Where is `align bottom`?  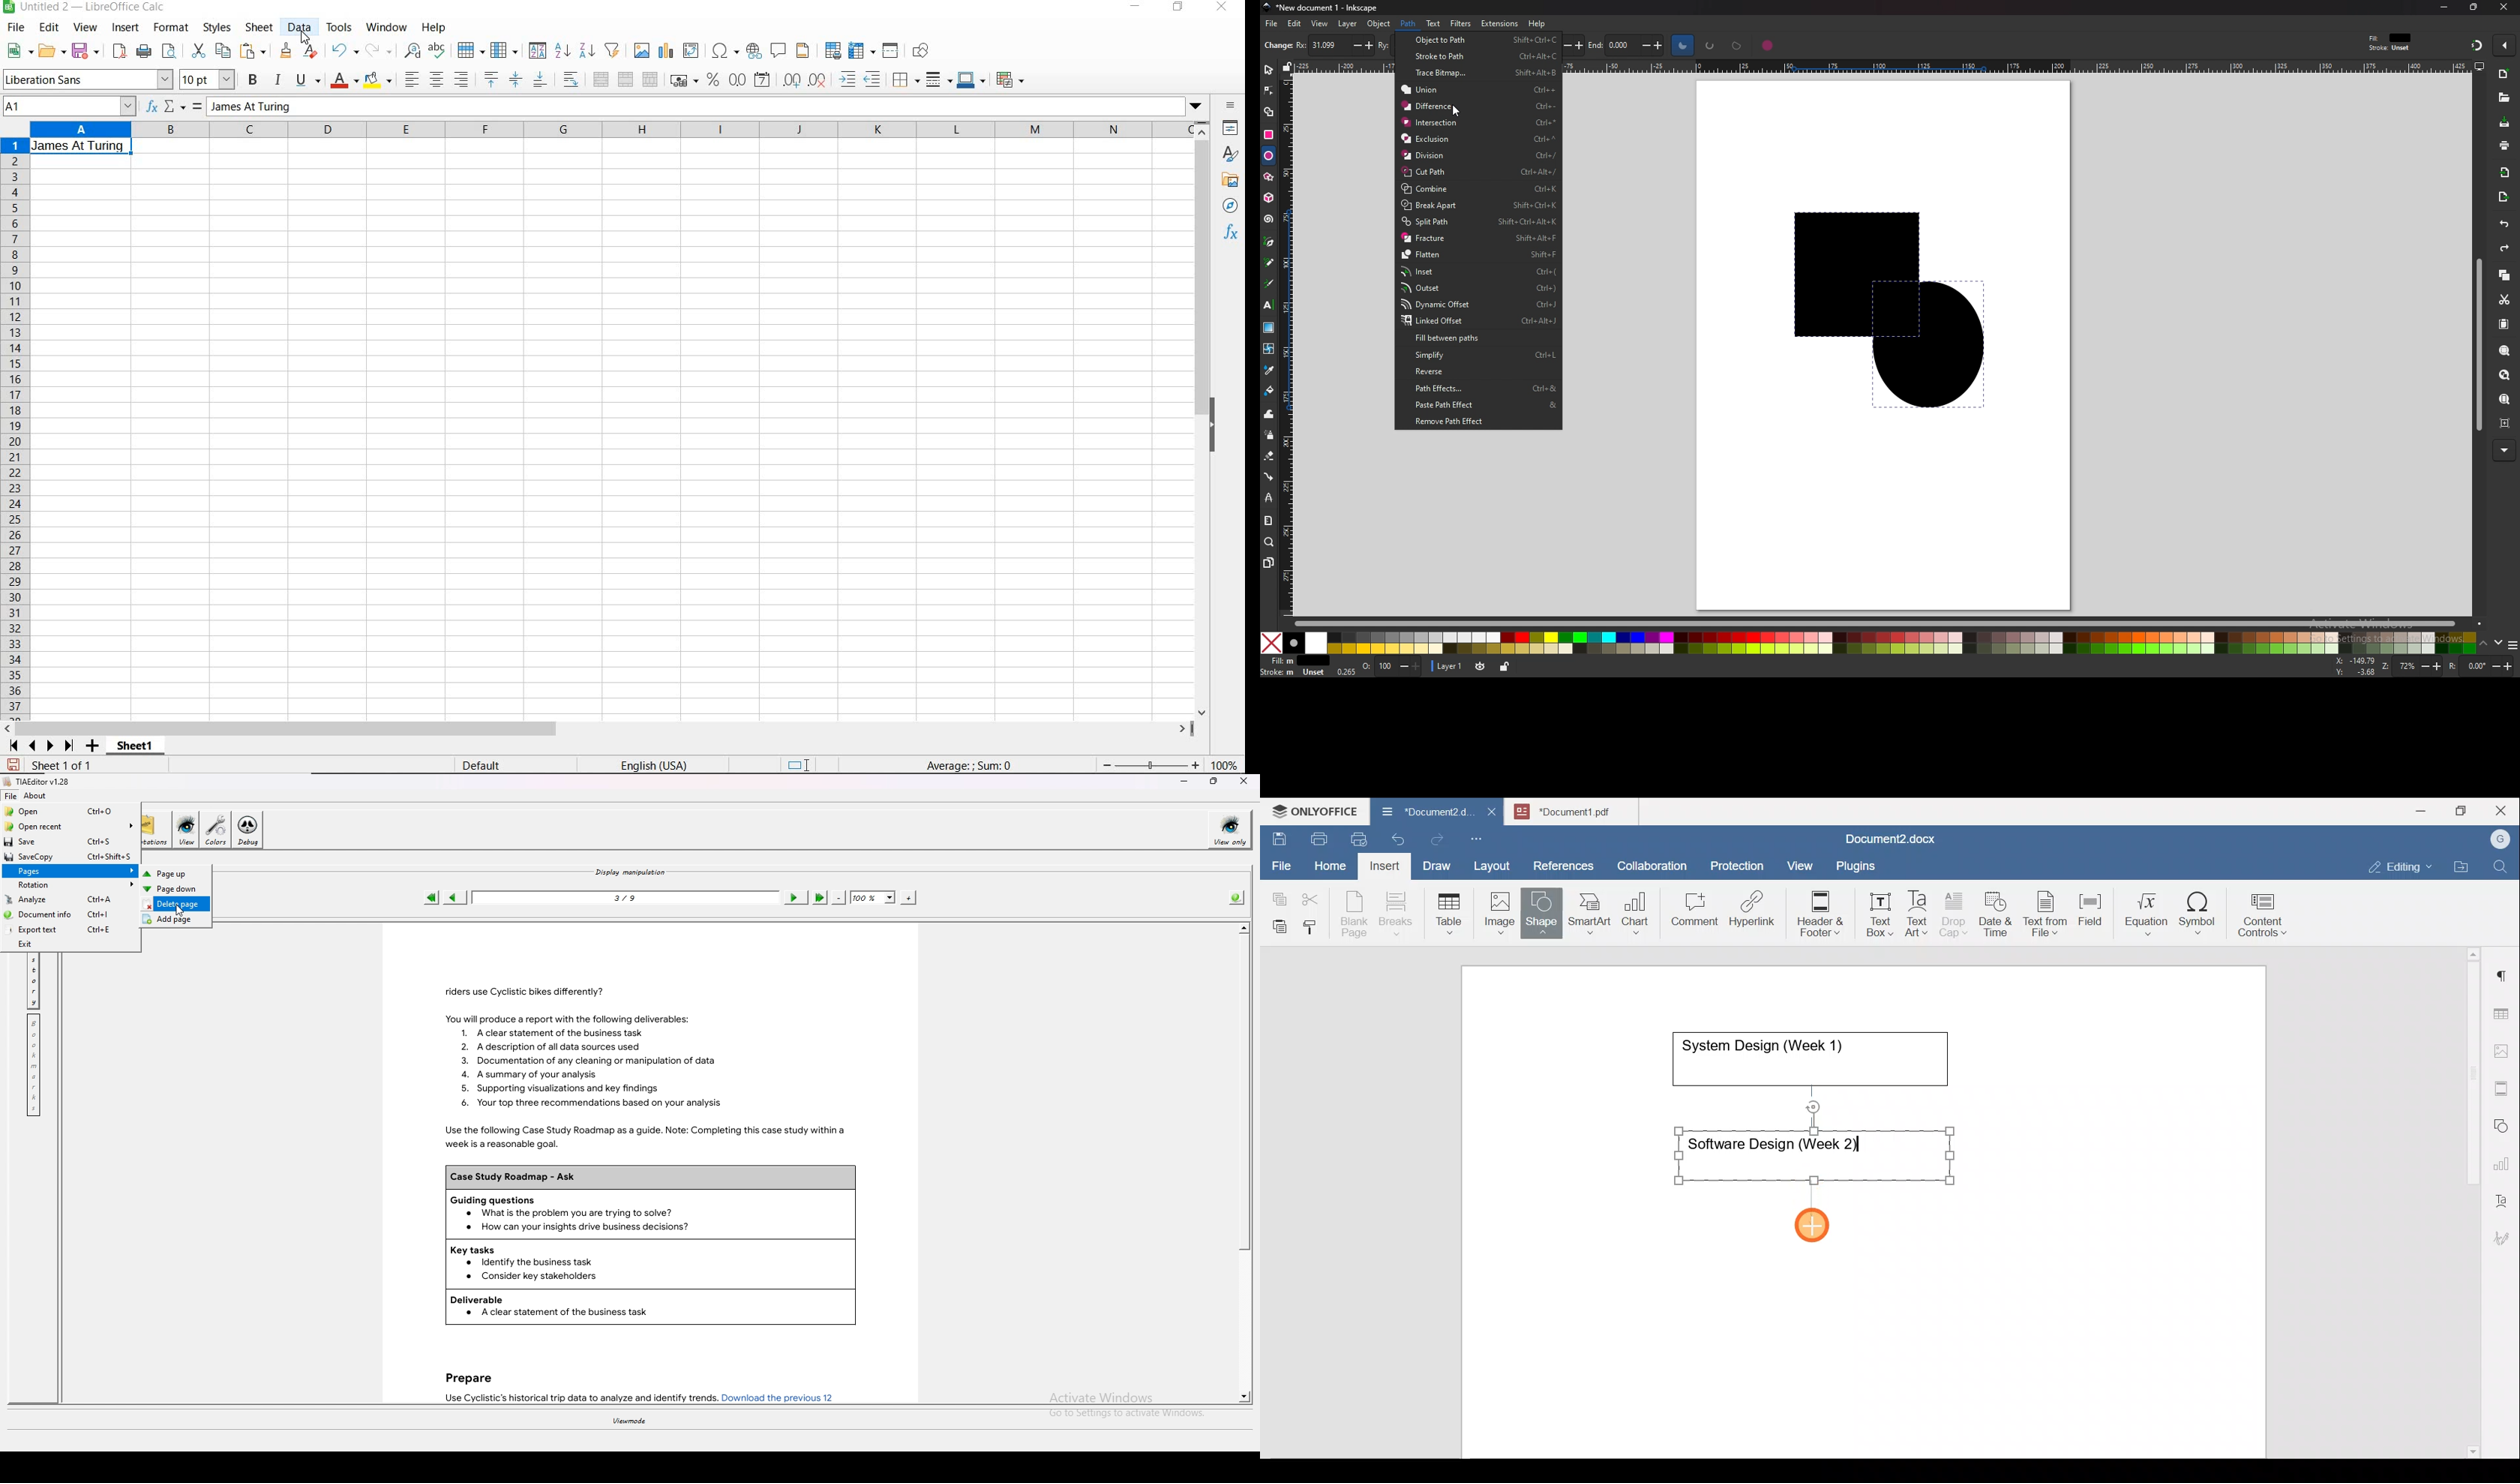 align bottom is located at coordinates (540, 79).